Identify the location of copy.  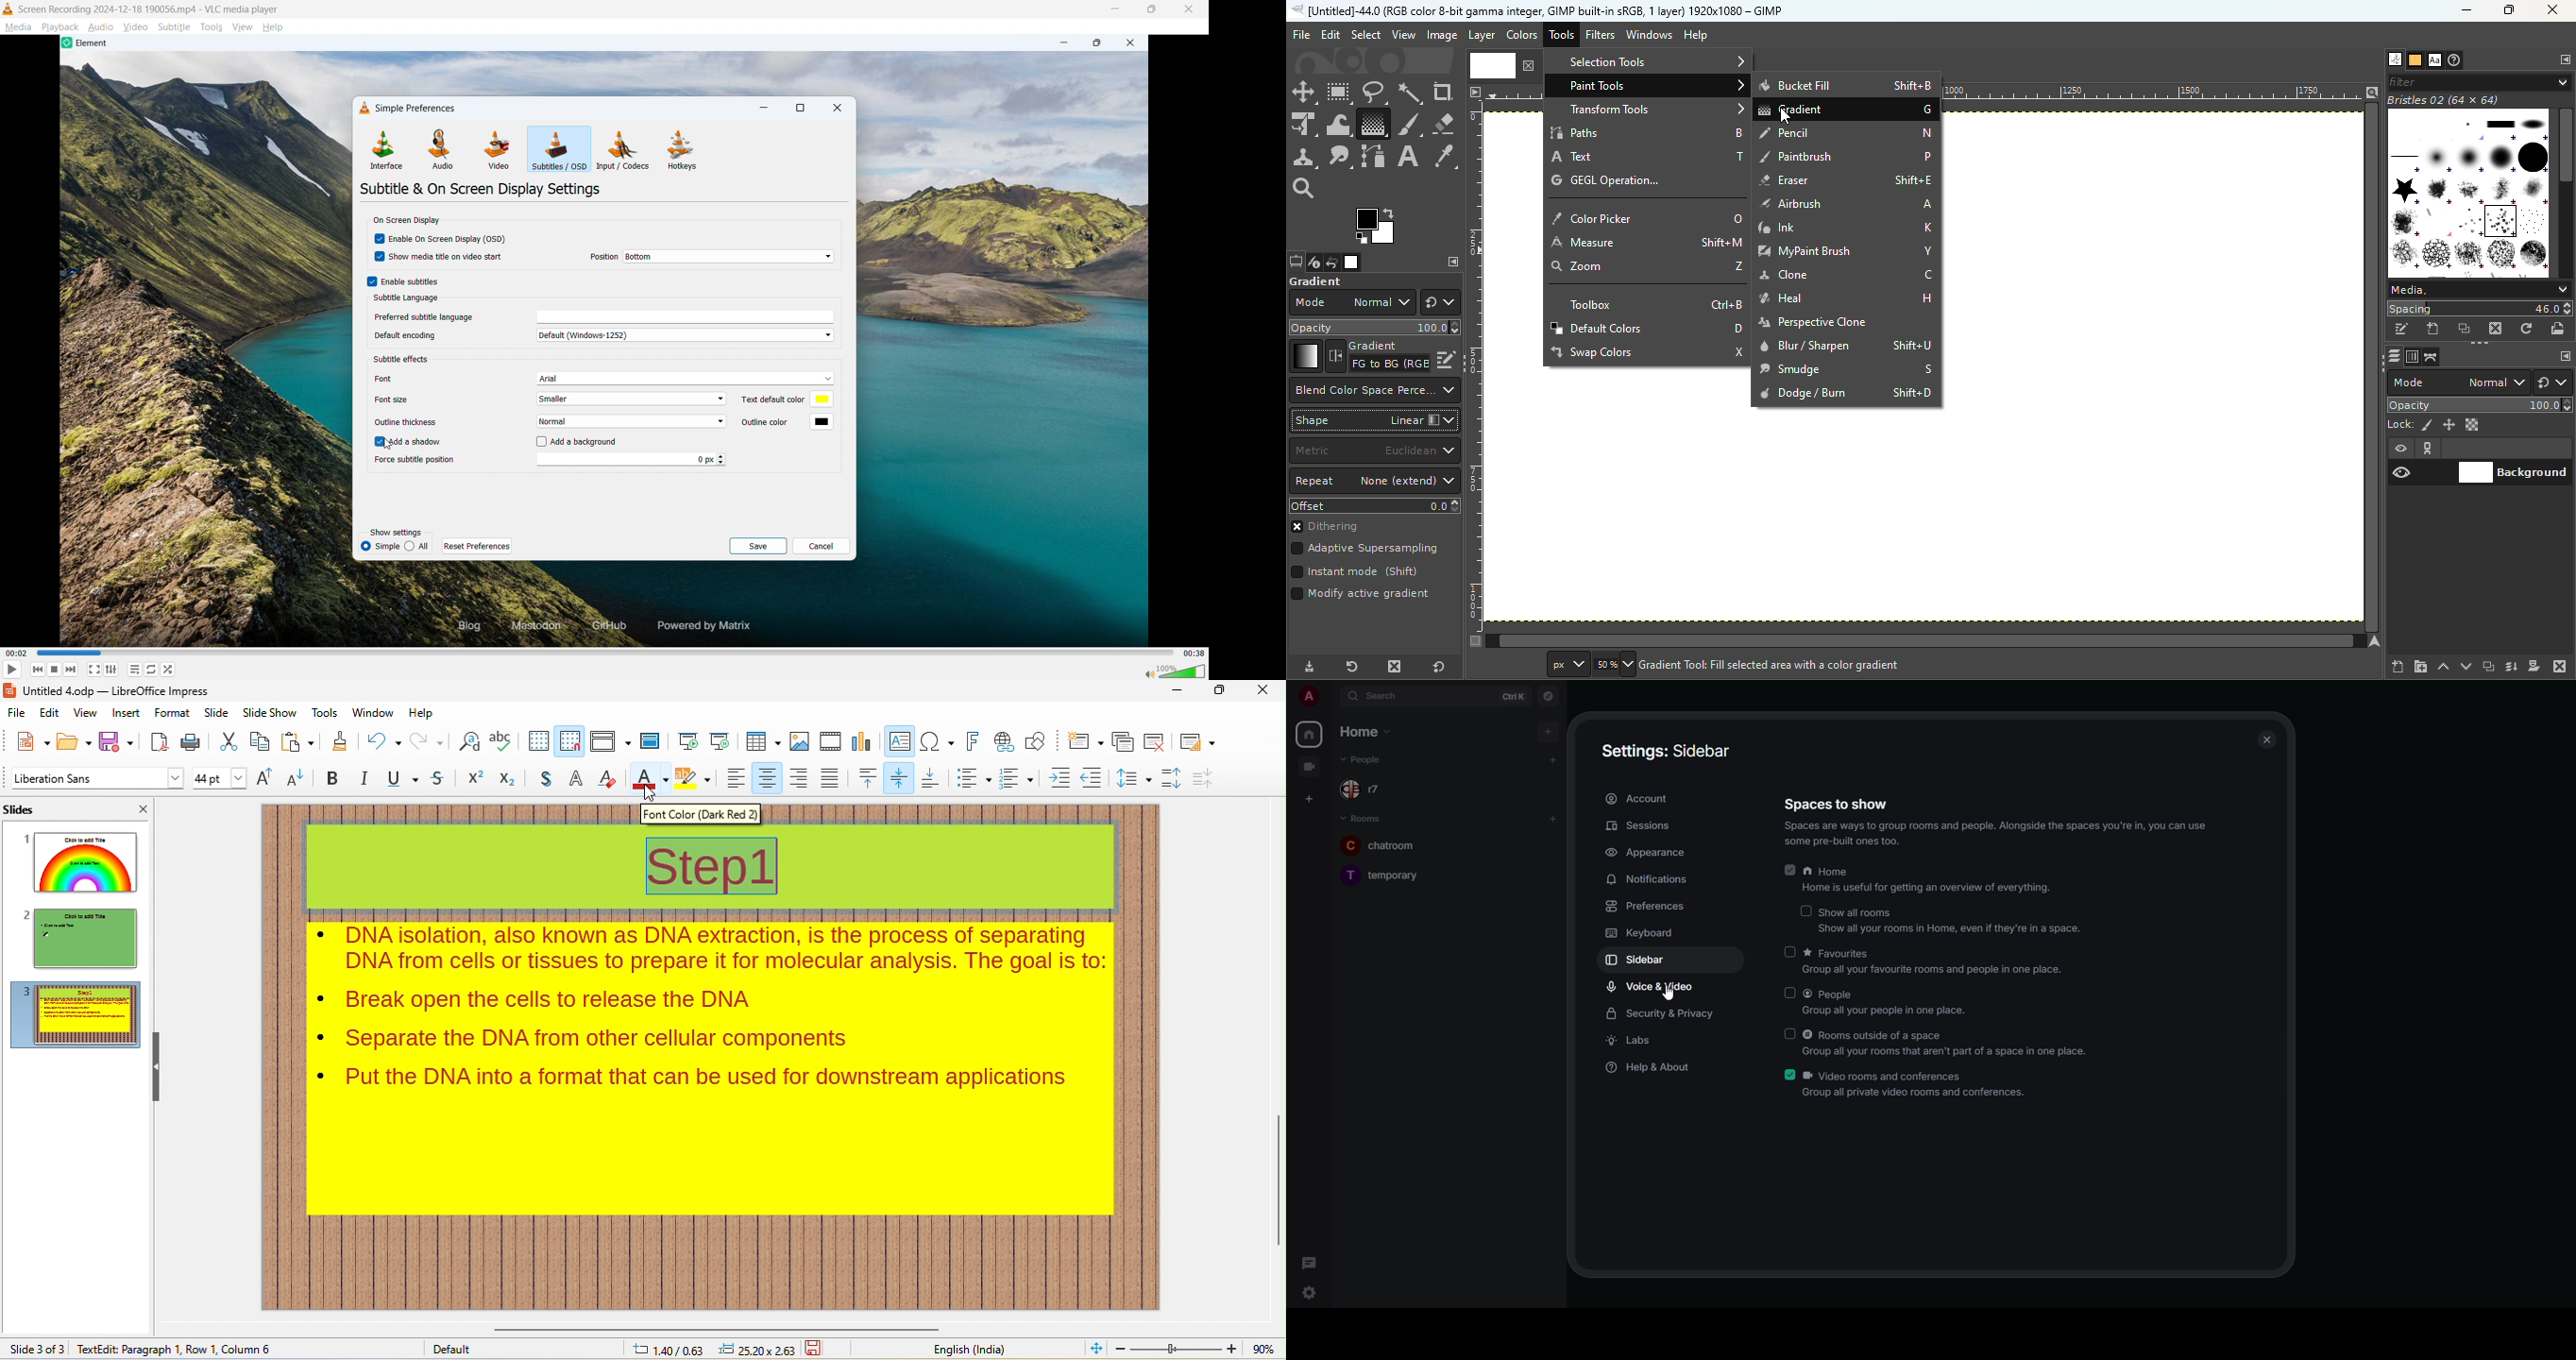
(258, 742).